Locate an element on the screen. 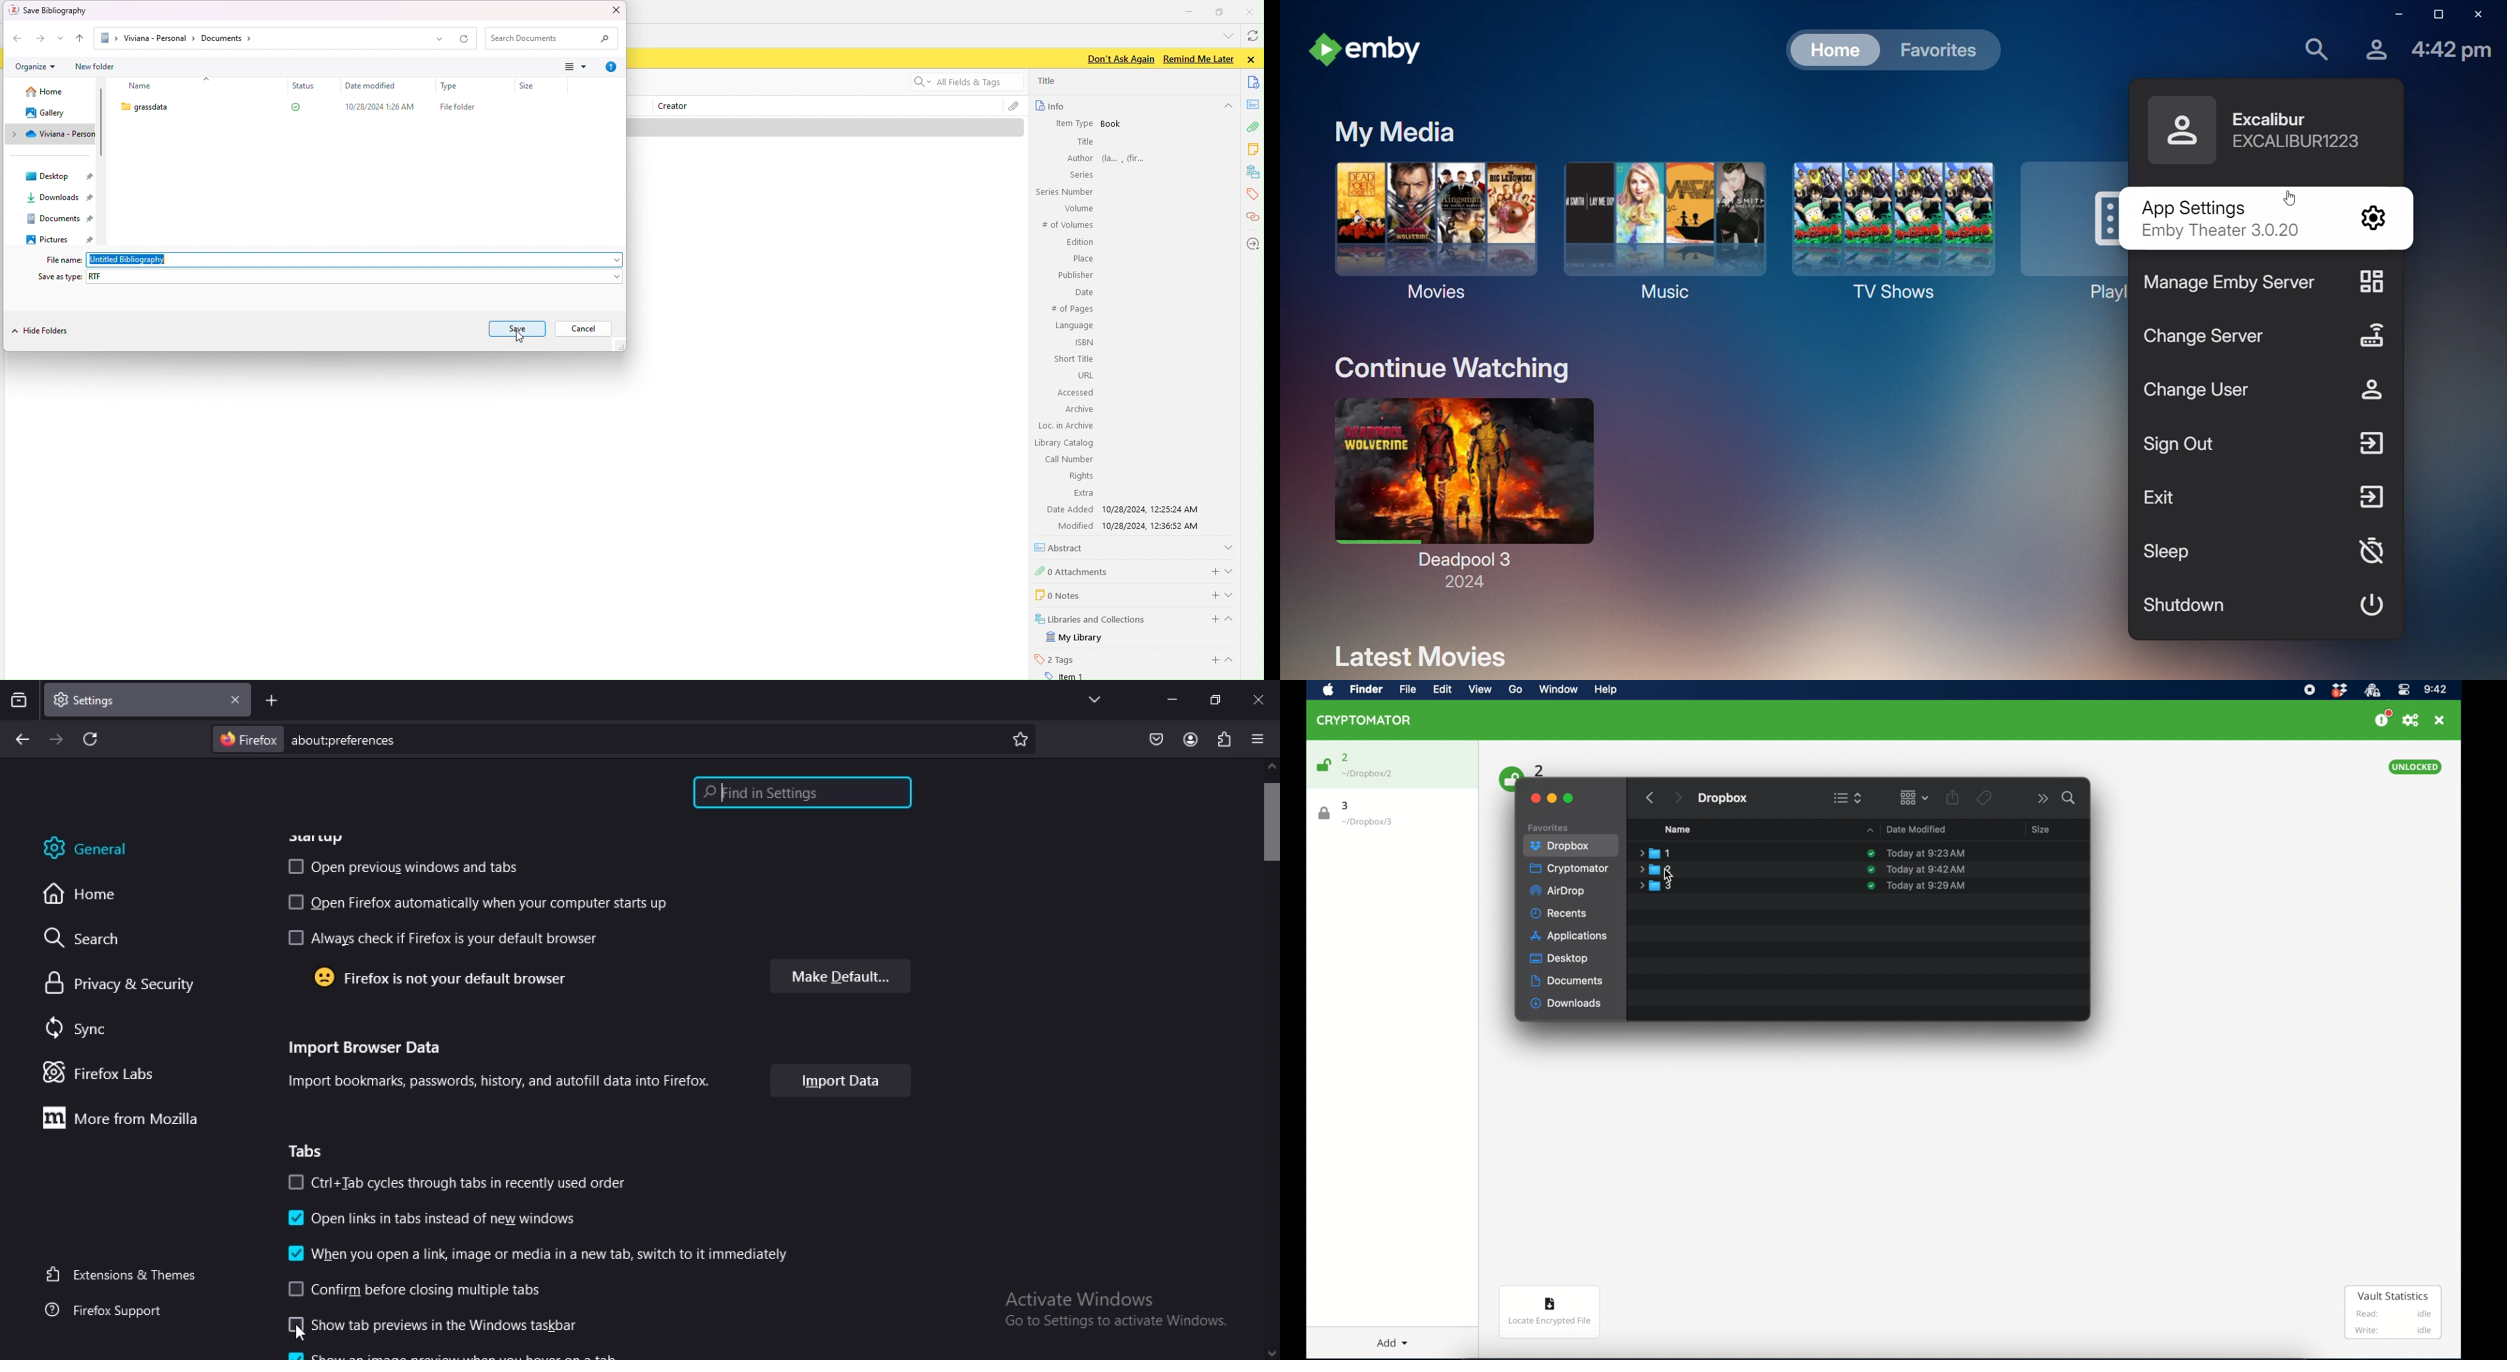 This screenshot has width=2520, height=1372. Path is located at coordinates (273, 40).